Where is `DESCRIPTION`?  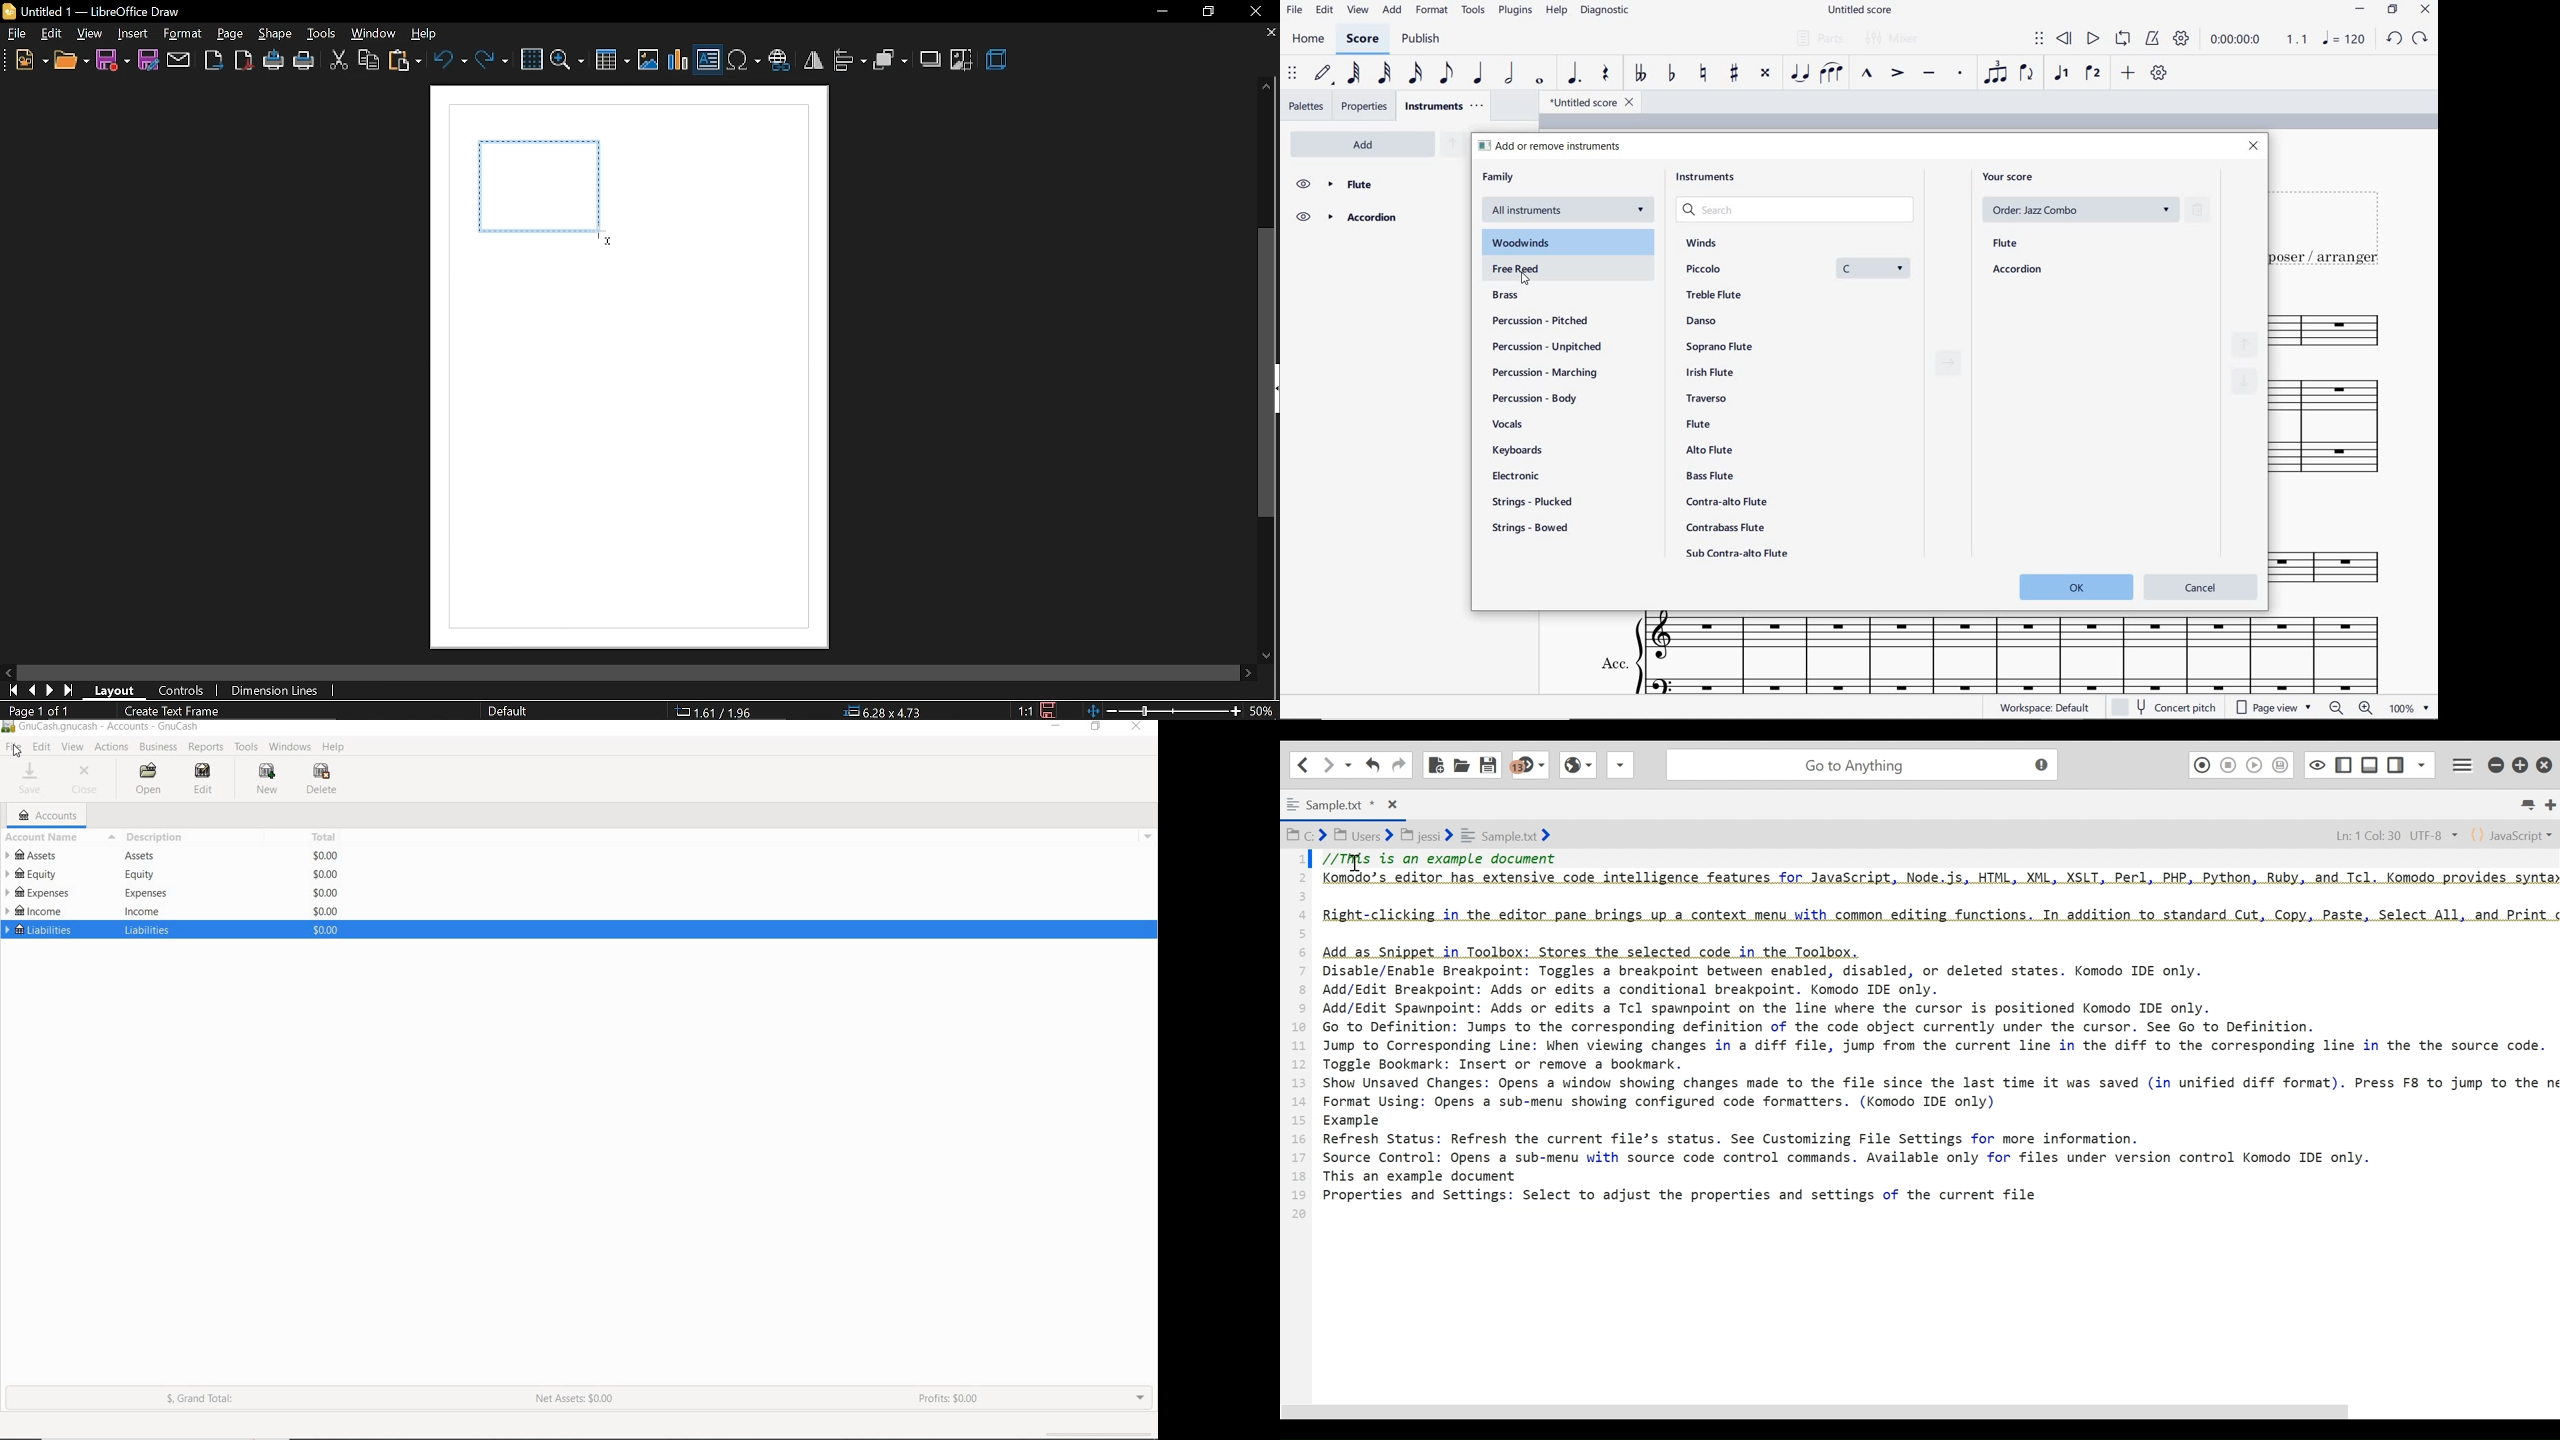 DESCRIPTION is located at coordinates (151, 838).